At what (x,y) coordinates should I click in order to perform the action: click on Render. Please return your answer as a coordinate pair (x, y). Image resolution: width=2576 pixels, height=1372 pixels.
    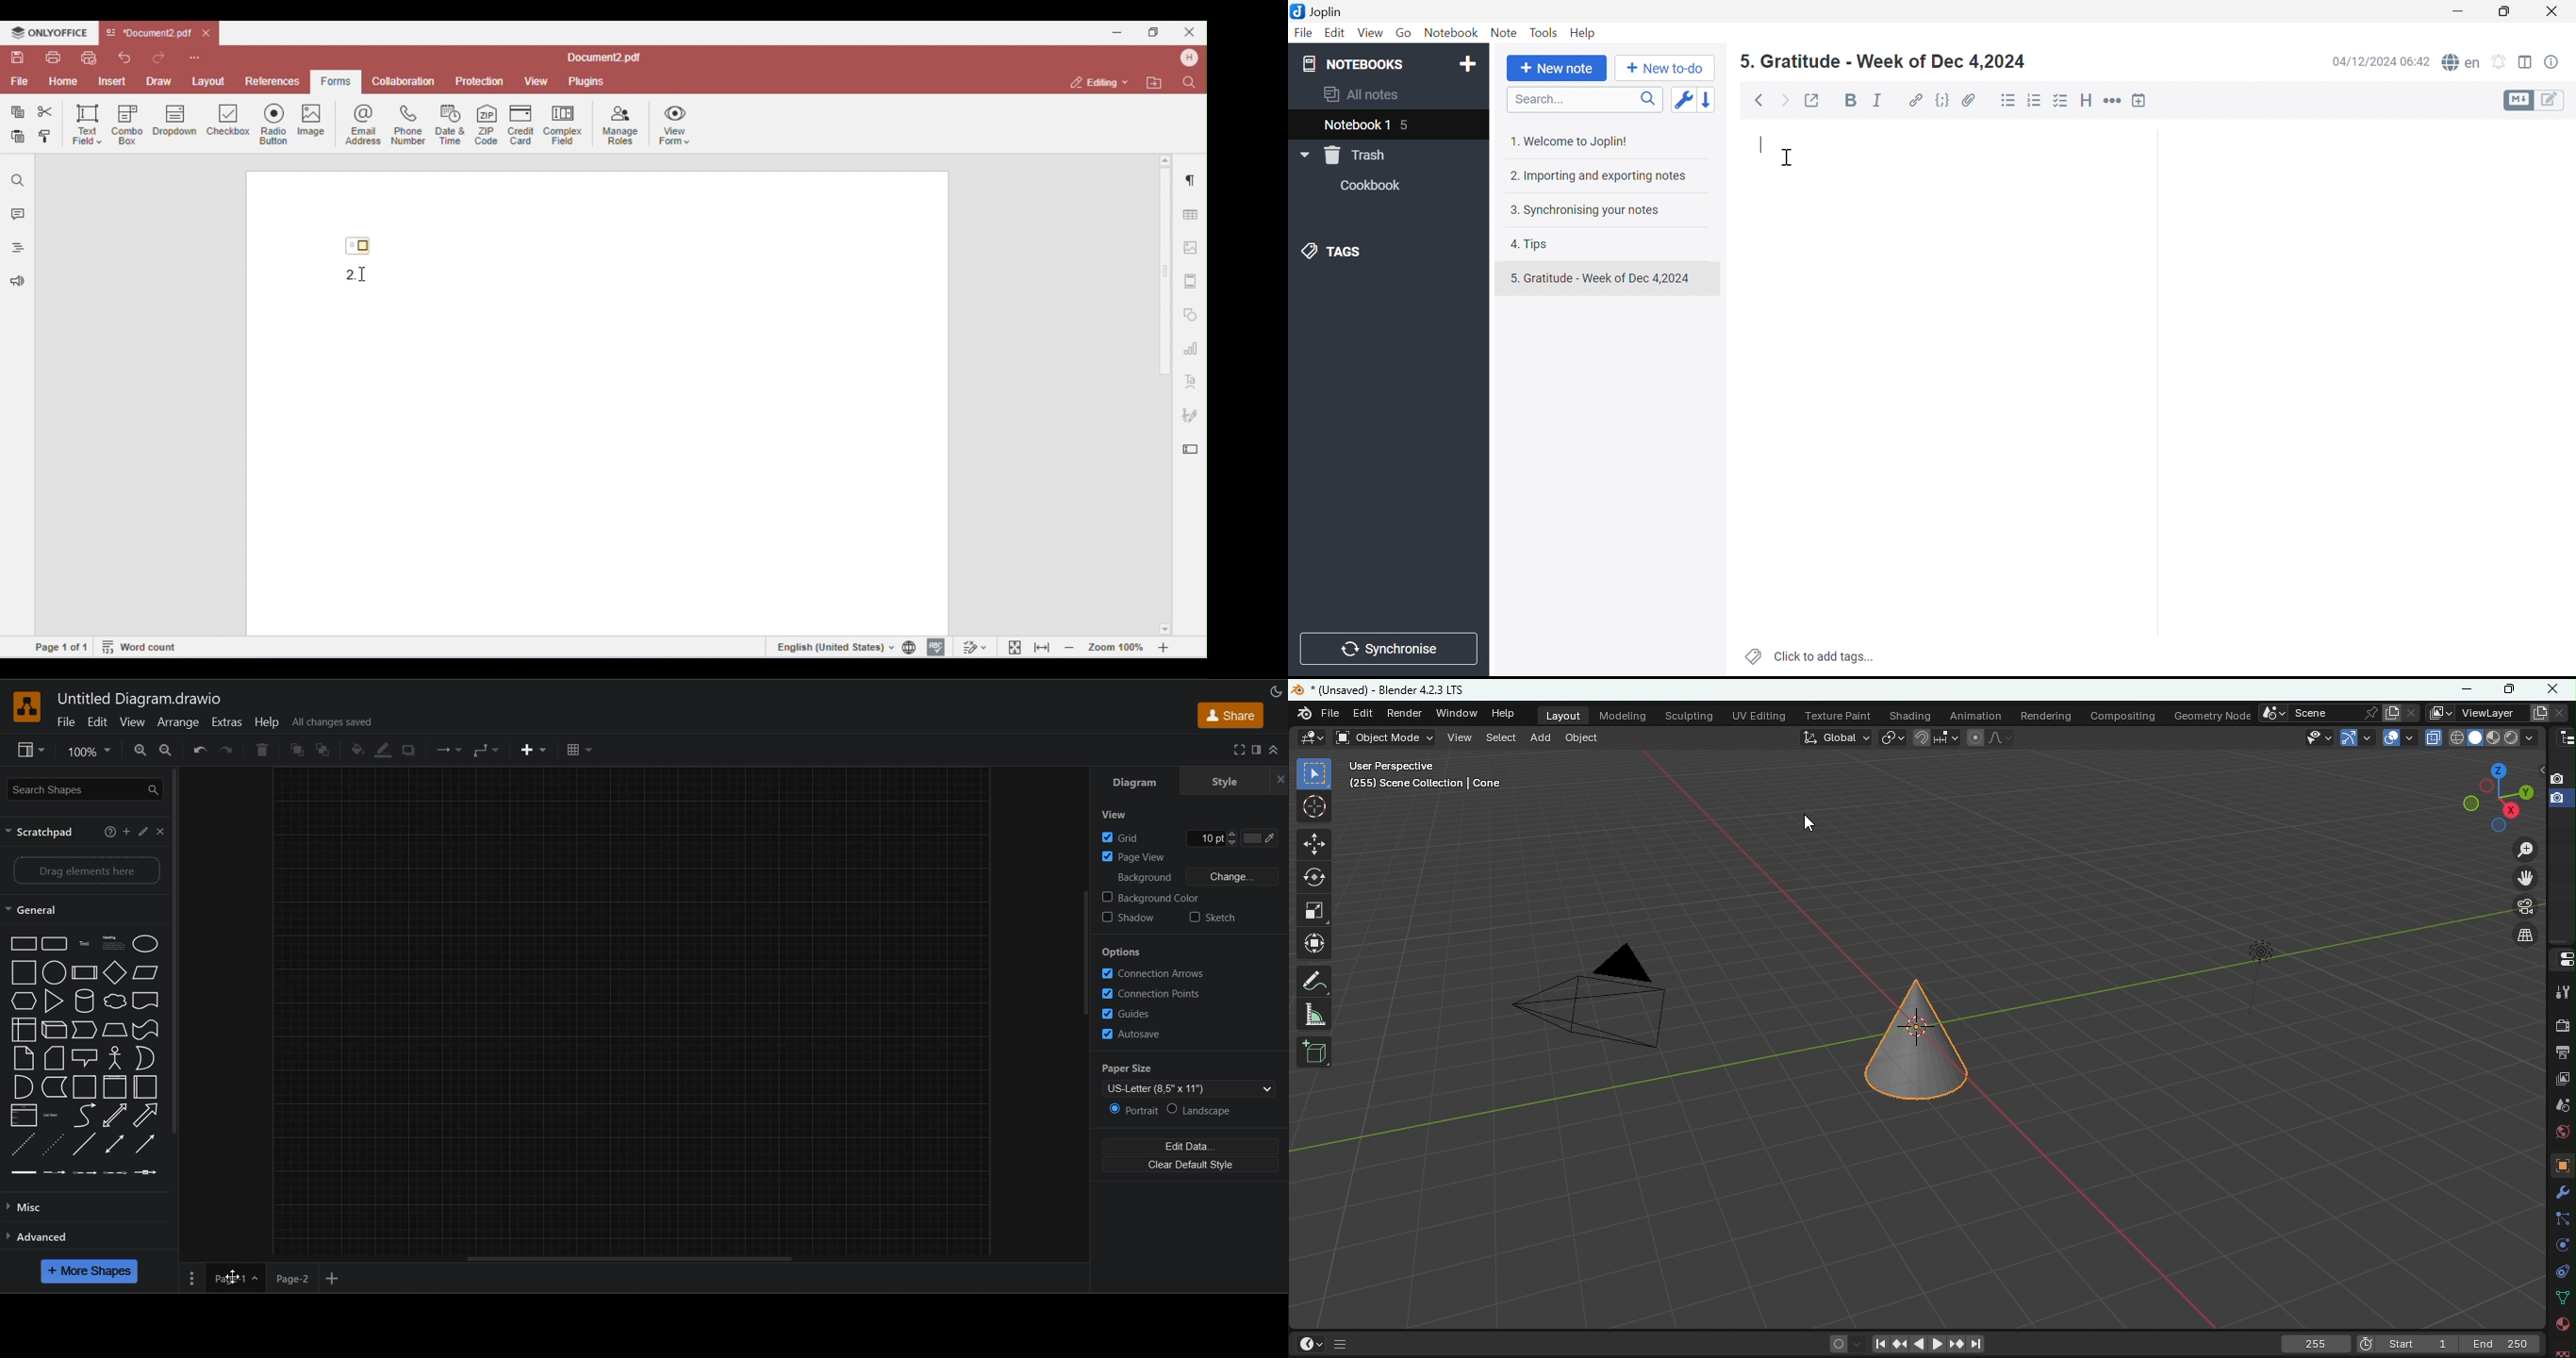
    Looking at the image, I should click on (2560, 1024).